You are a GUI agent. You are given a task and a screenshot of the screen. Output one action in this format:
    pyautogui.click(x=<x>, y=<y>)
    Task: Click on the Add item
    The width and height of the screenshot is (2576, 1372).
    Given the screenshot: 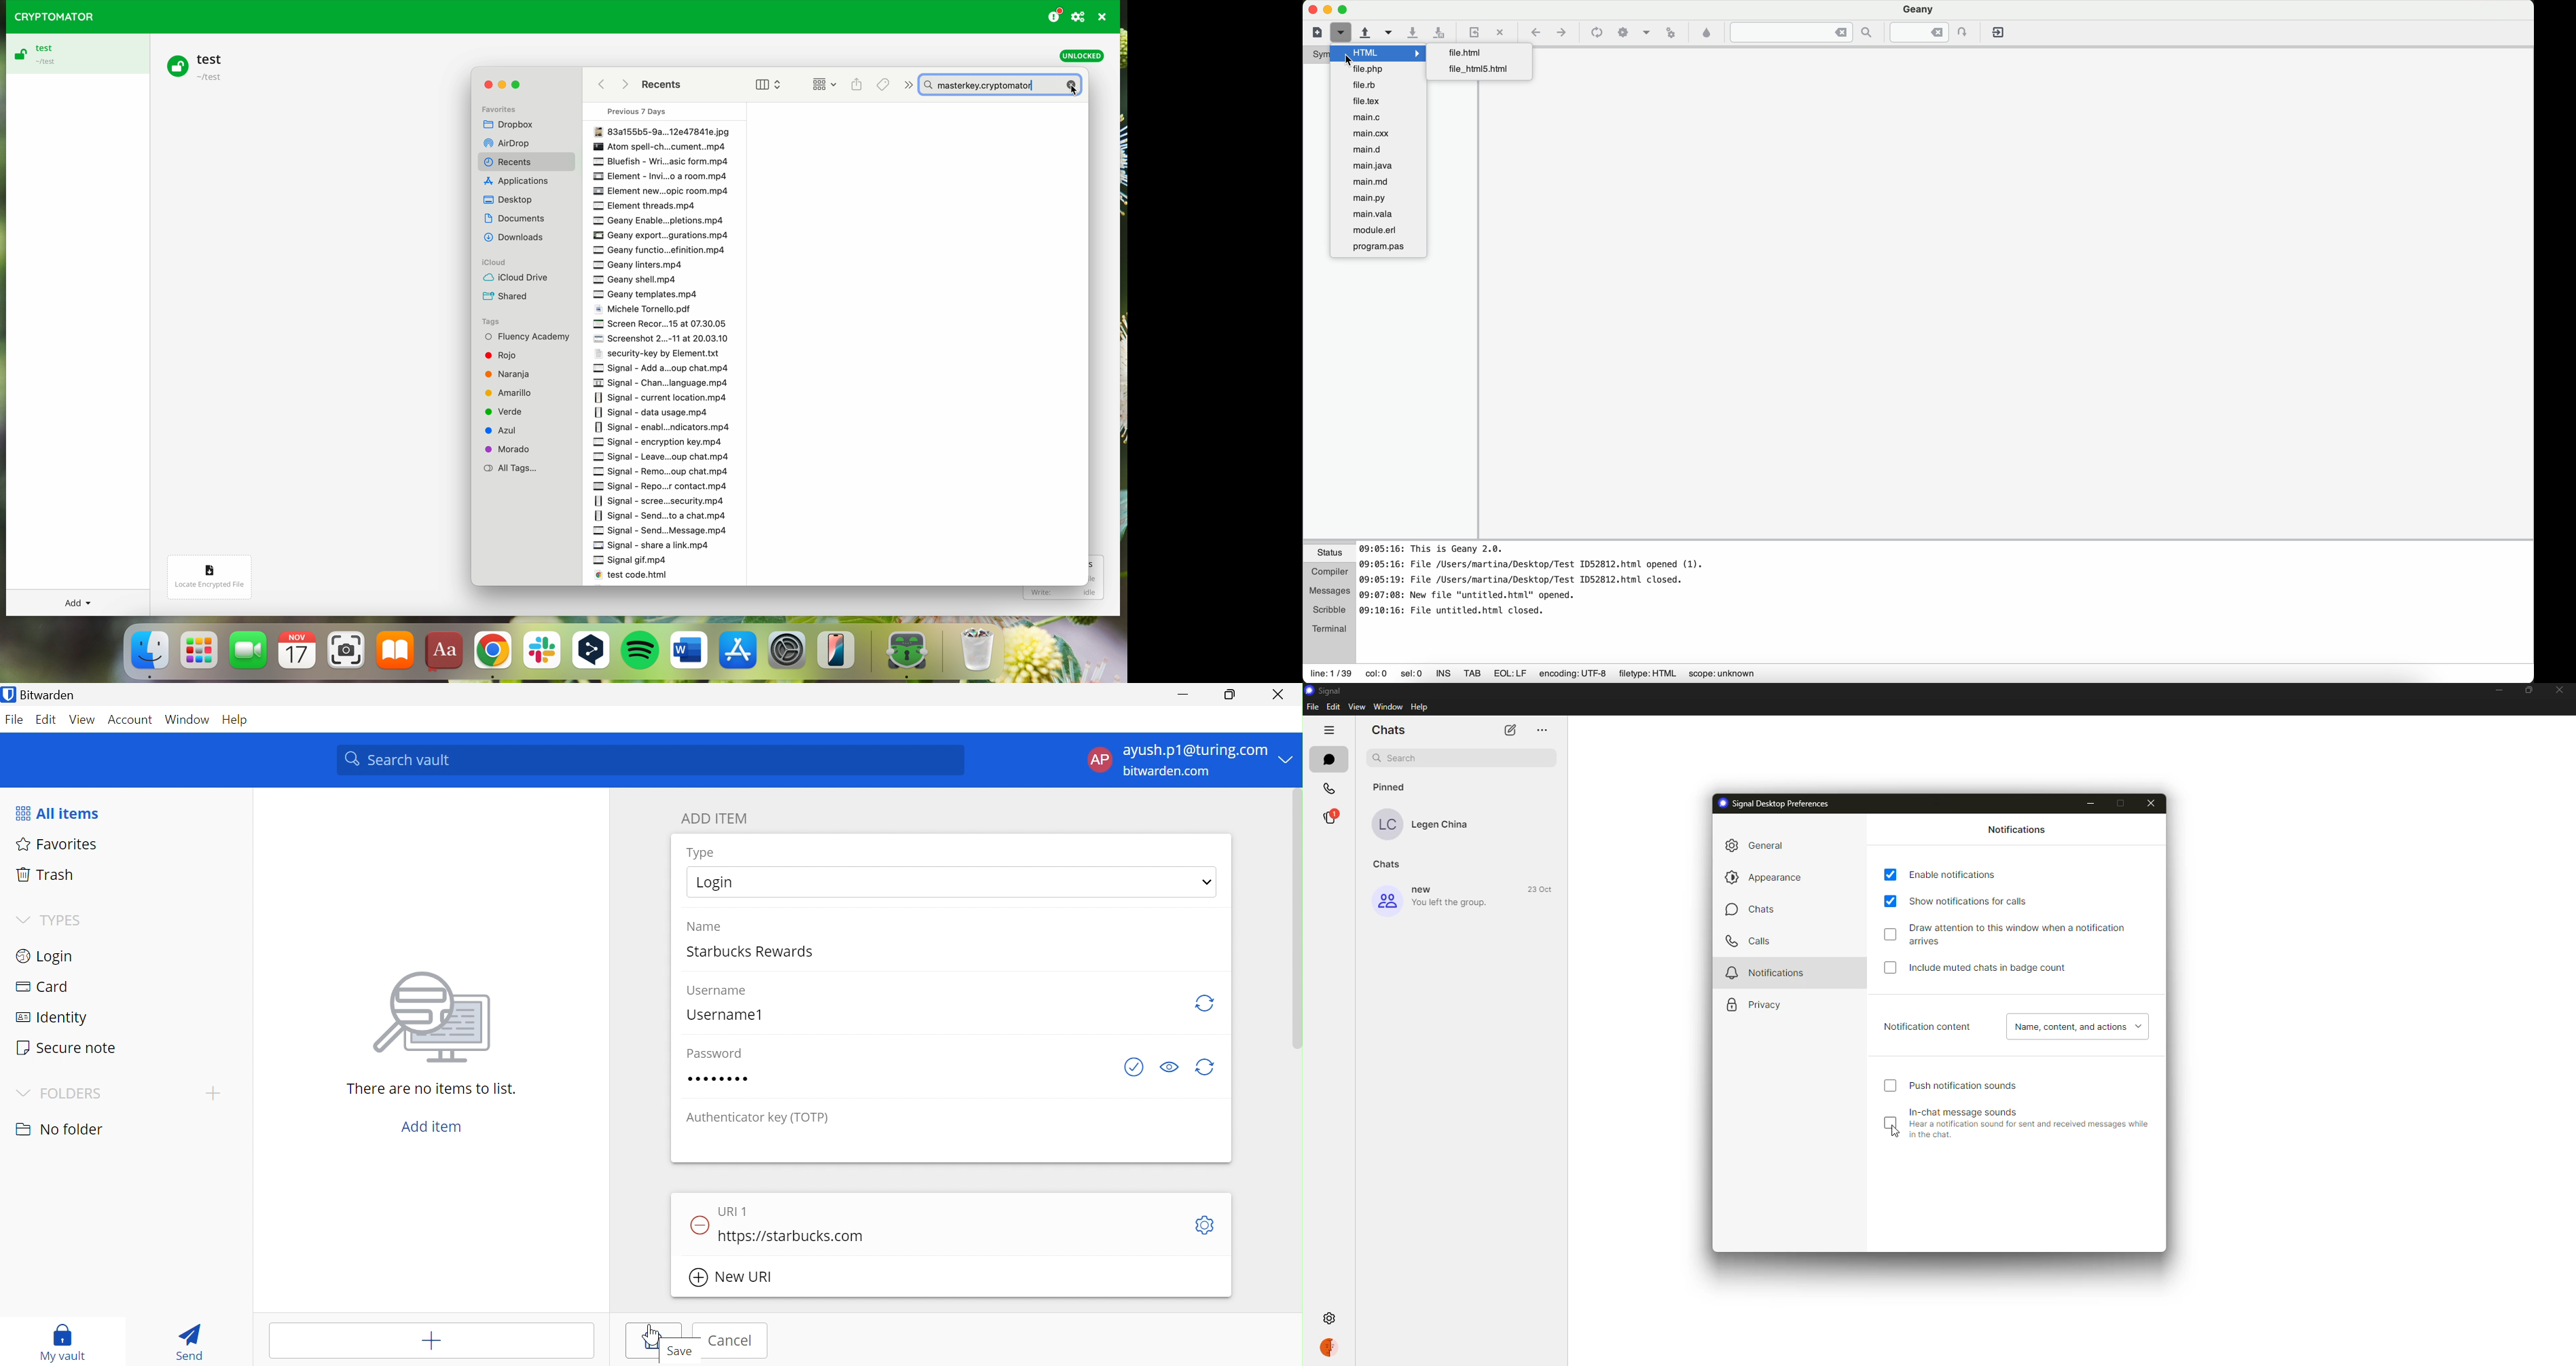 What is the action you would take?
    pyautogui.click(x=407, y=1340)
    